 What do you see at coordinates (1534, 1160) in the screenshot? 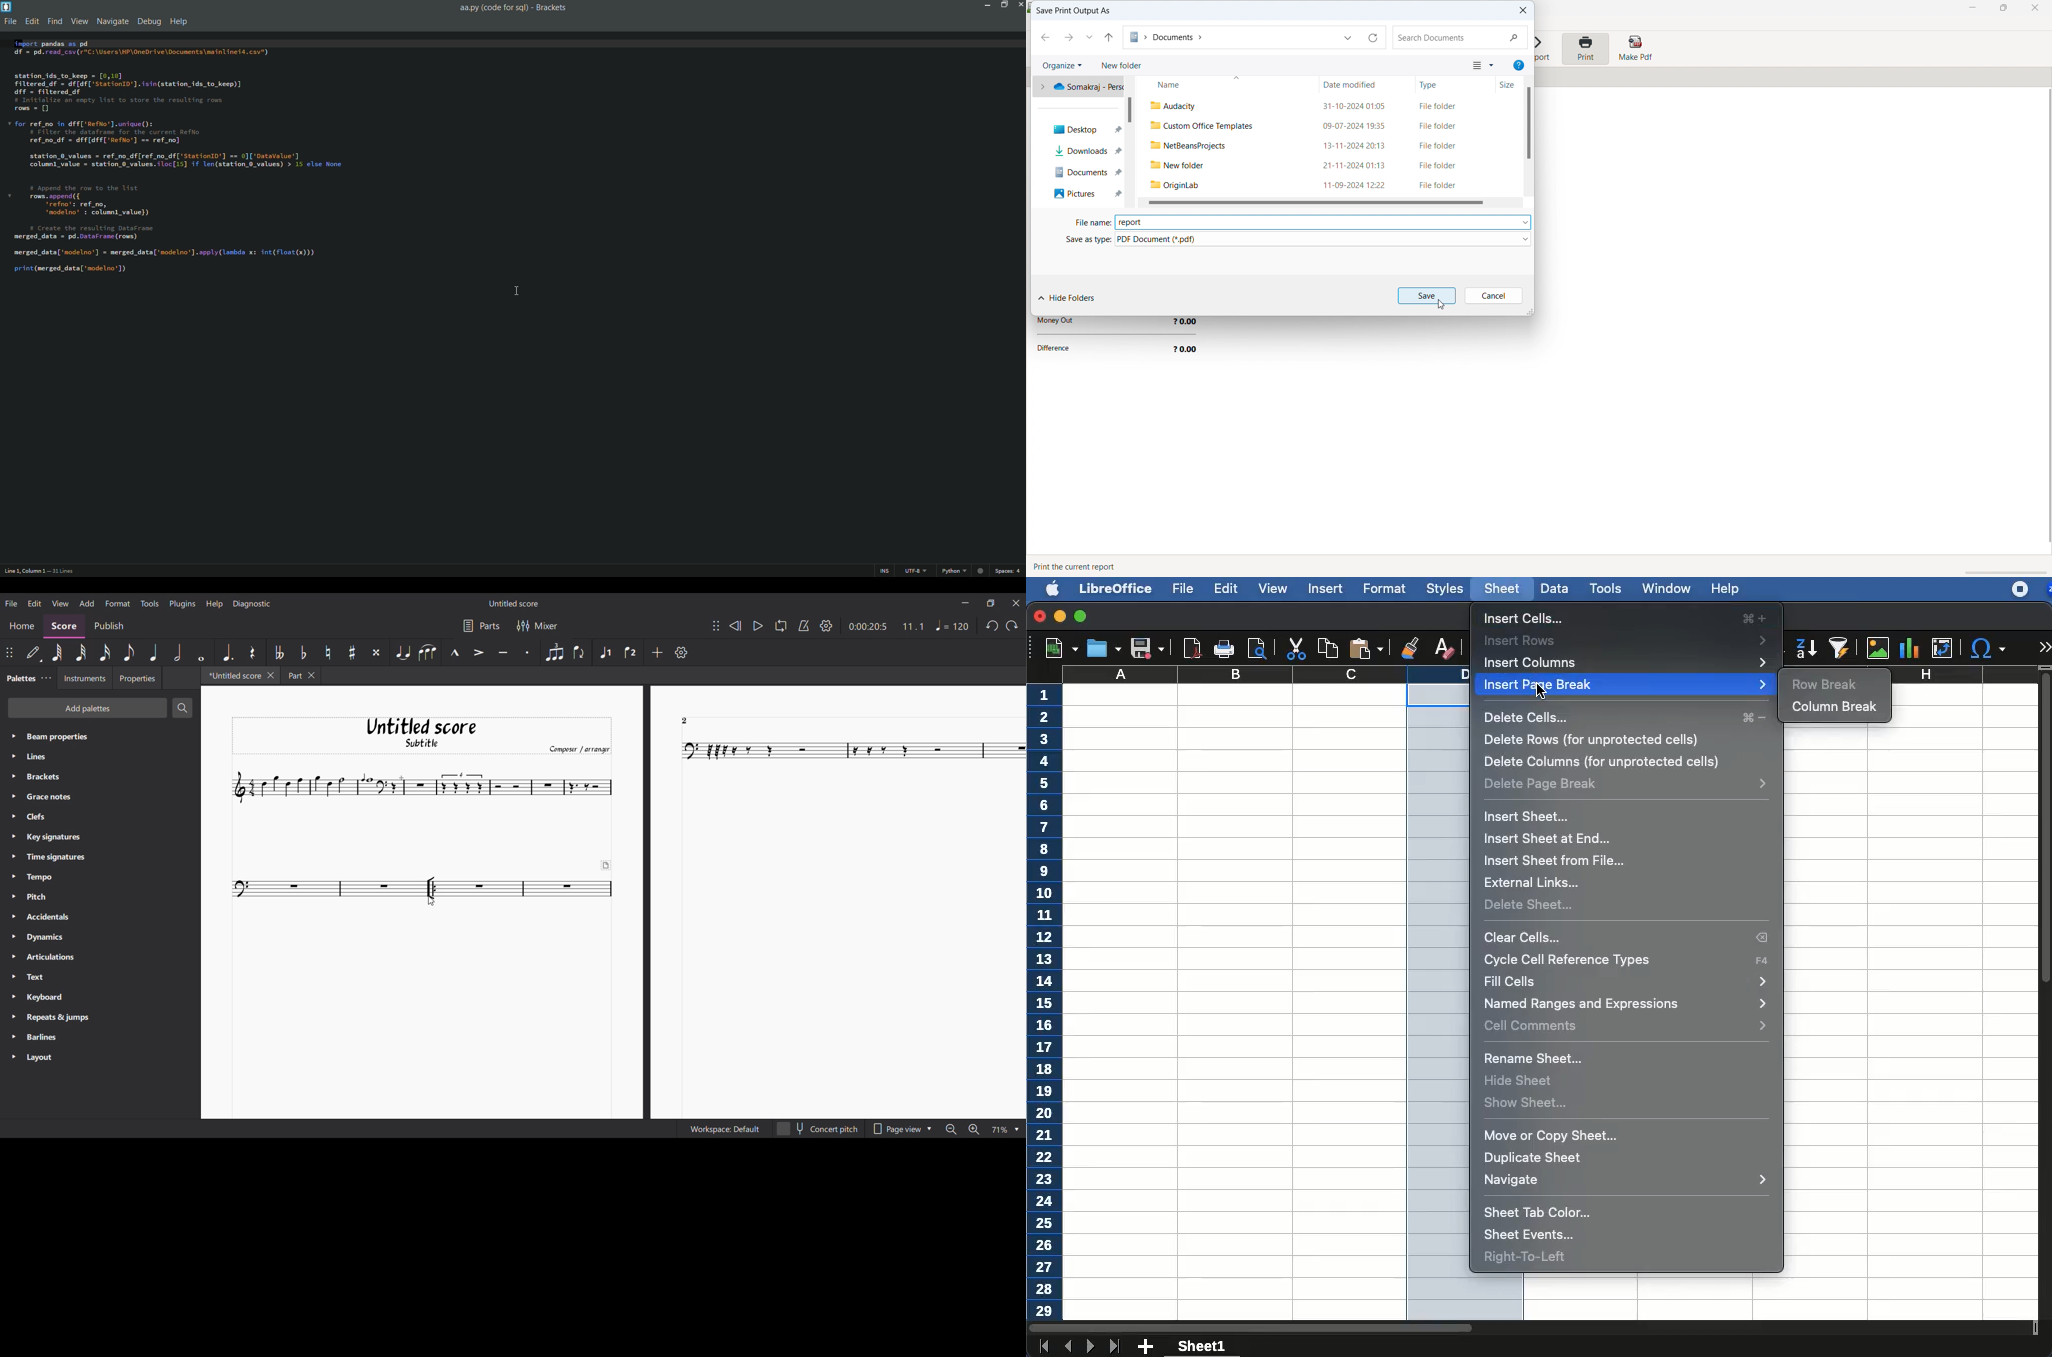
I see `duplicate sheet` at bounding box center [1534, 1160].